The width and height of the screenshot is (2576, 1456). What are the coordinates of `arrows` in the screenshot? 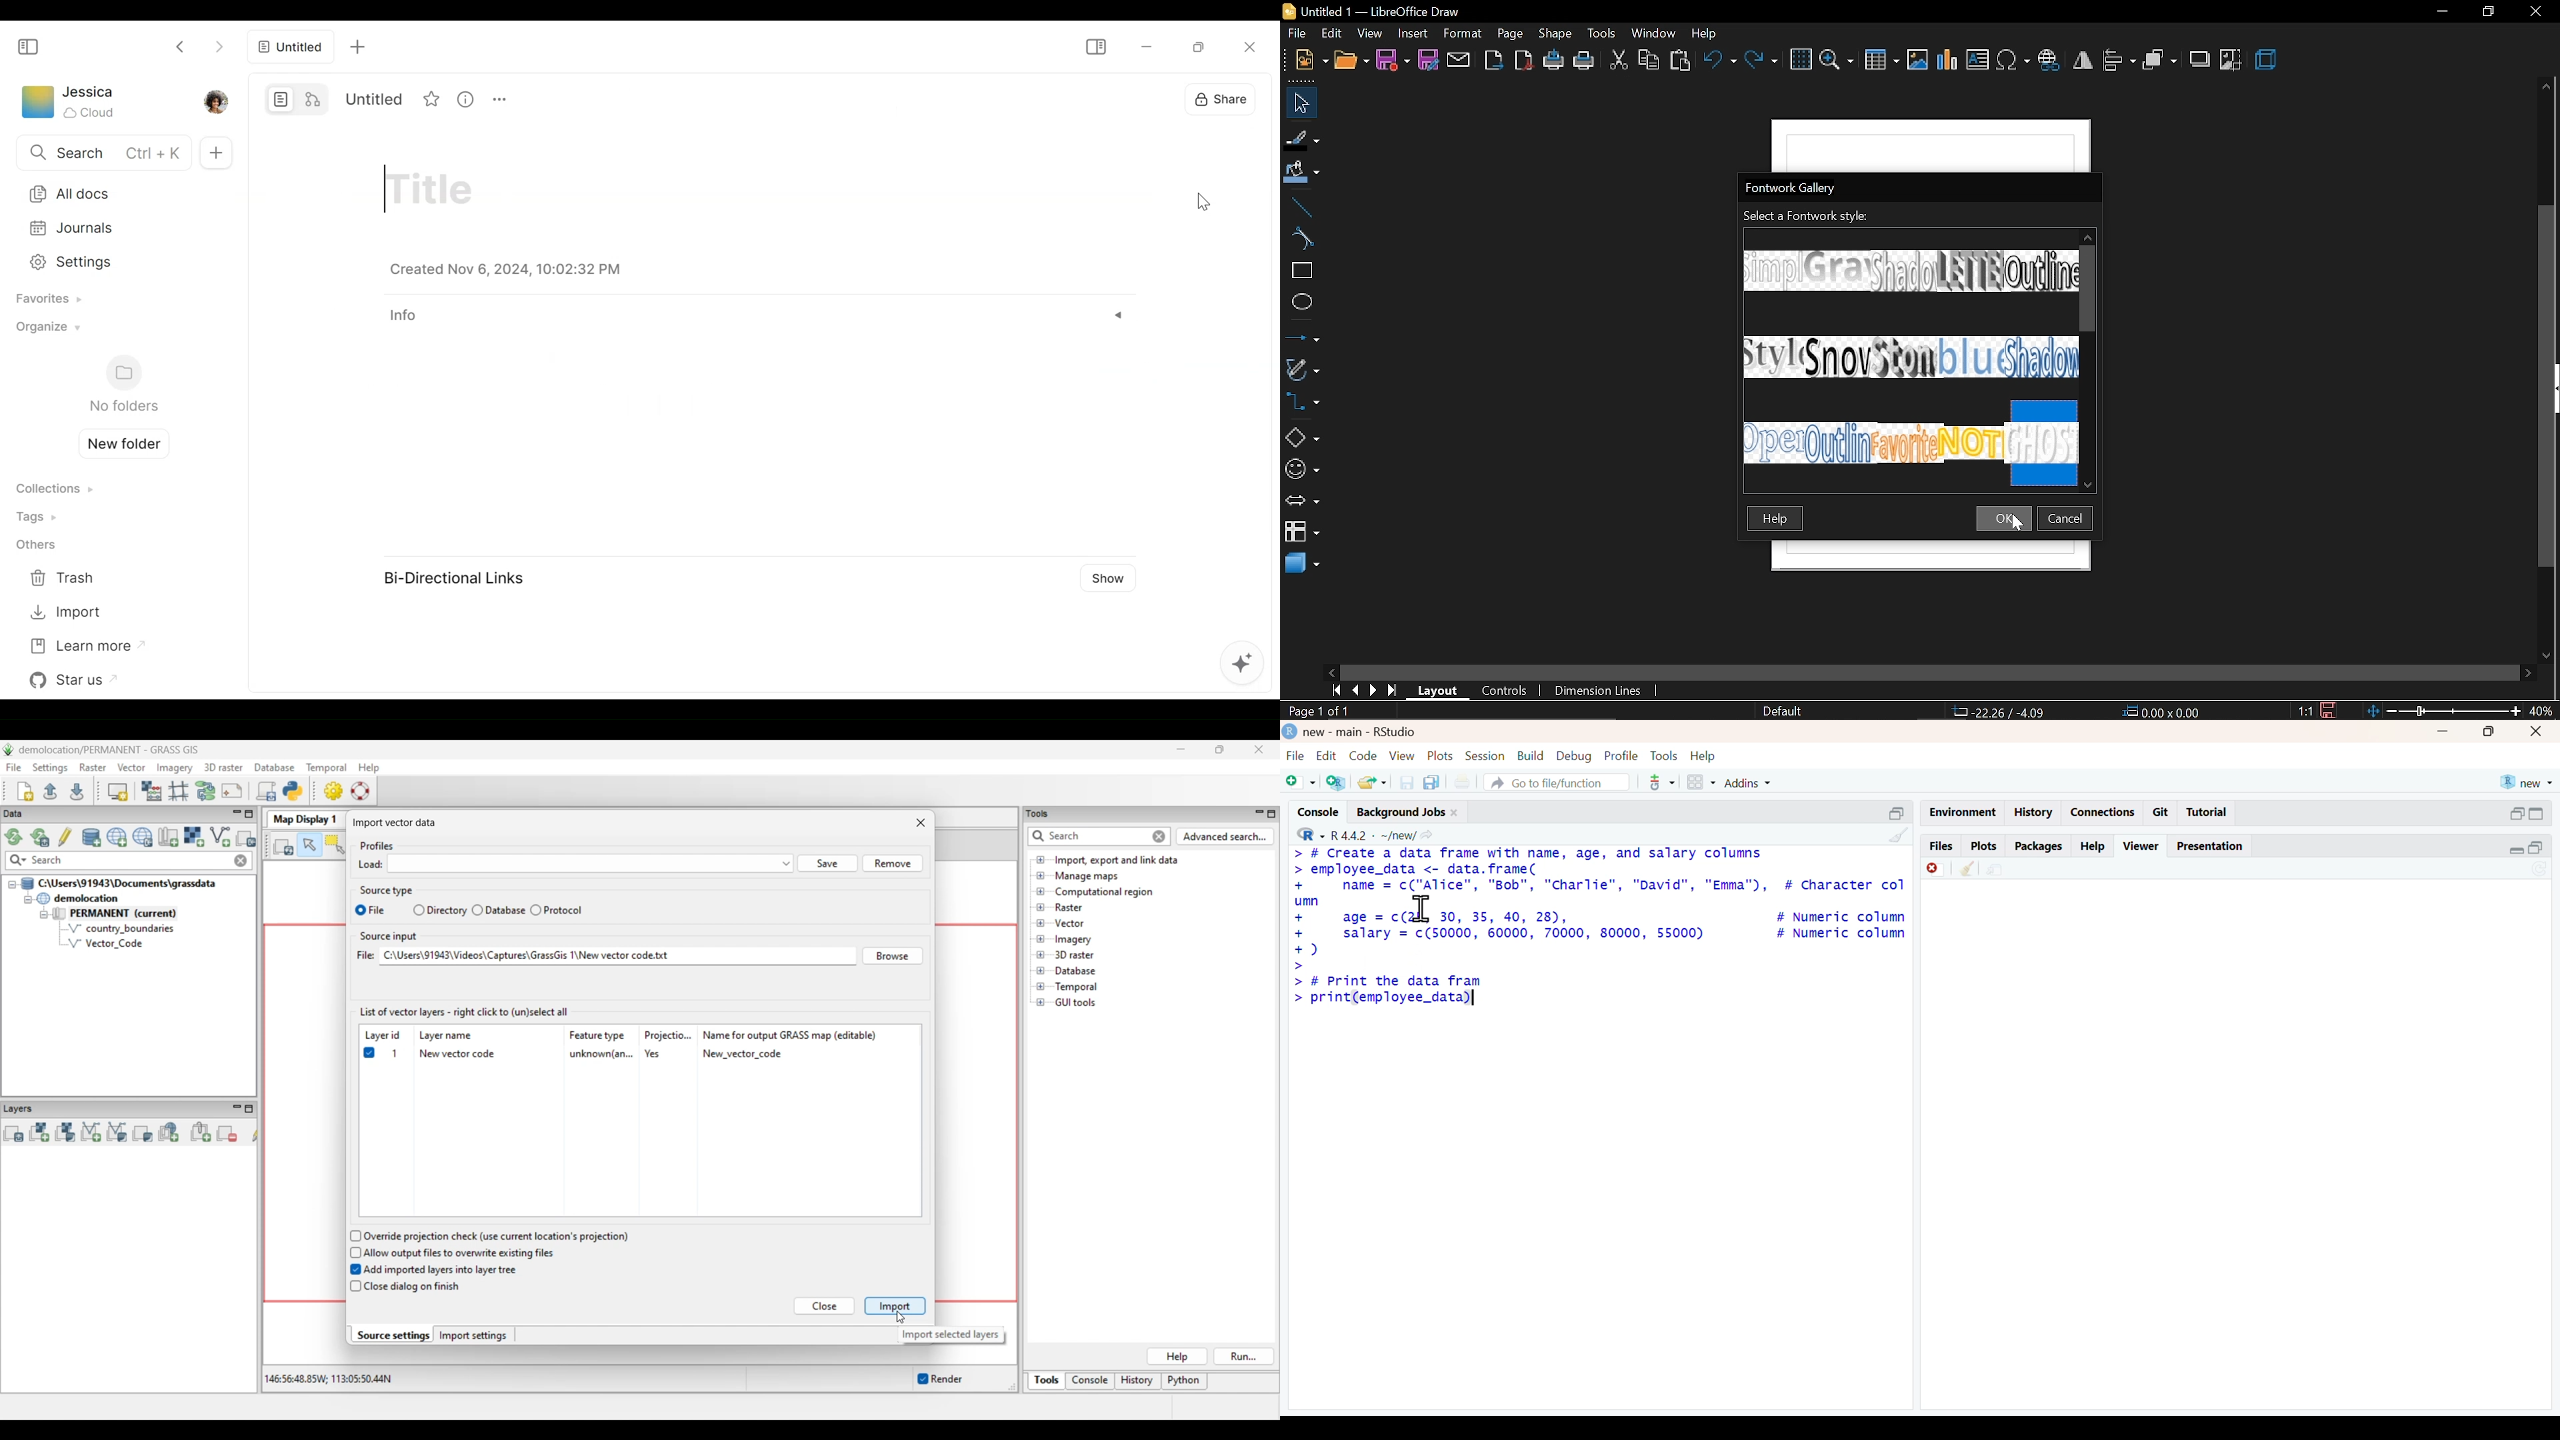 It's located at (1302, 501).